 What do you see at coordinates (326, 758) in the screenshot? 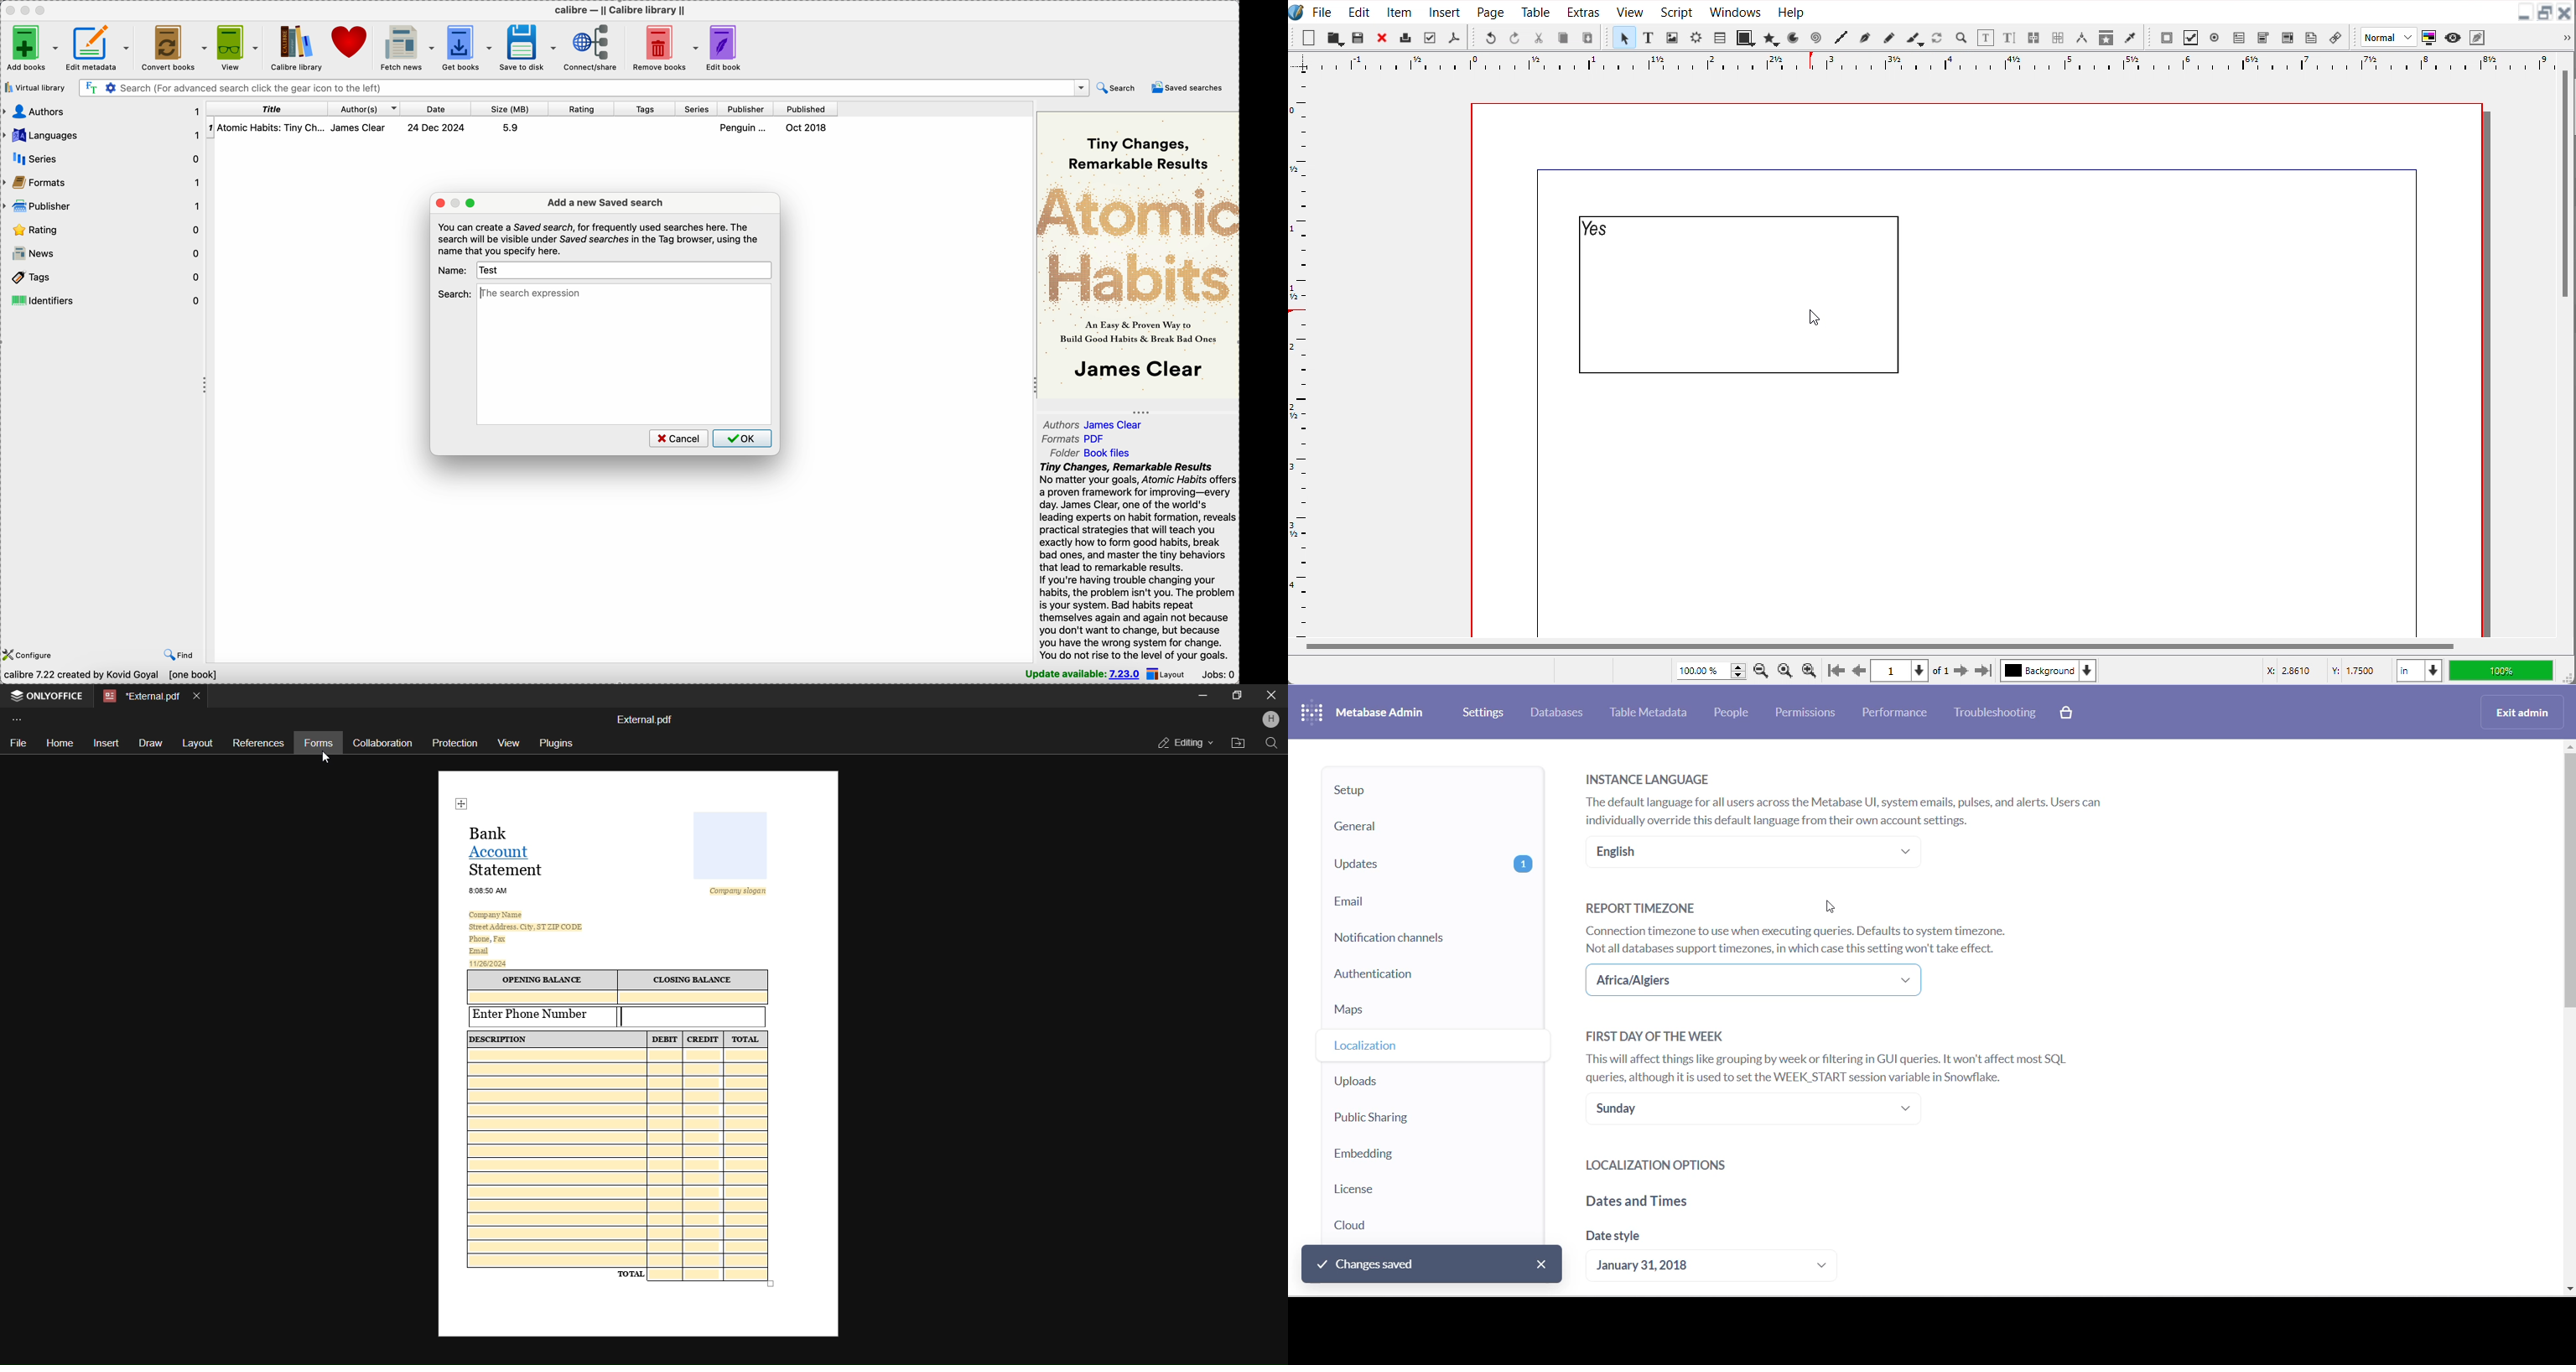
I see `cursor` at bounding box center [326, 758].